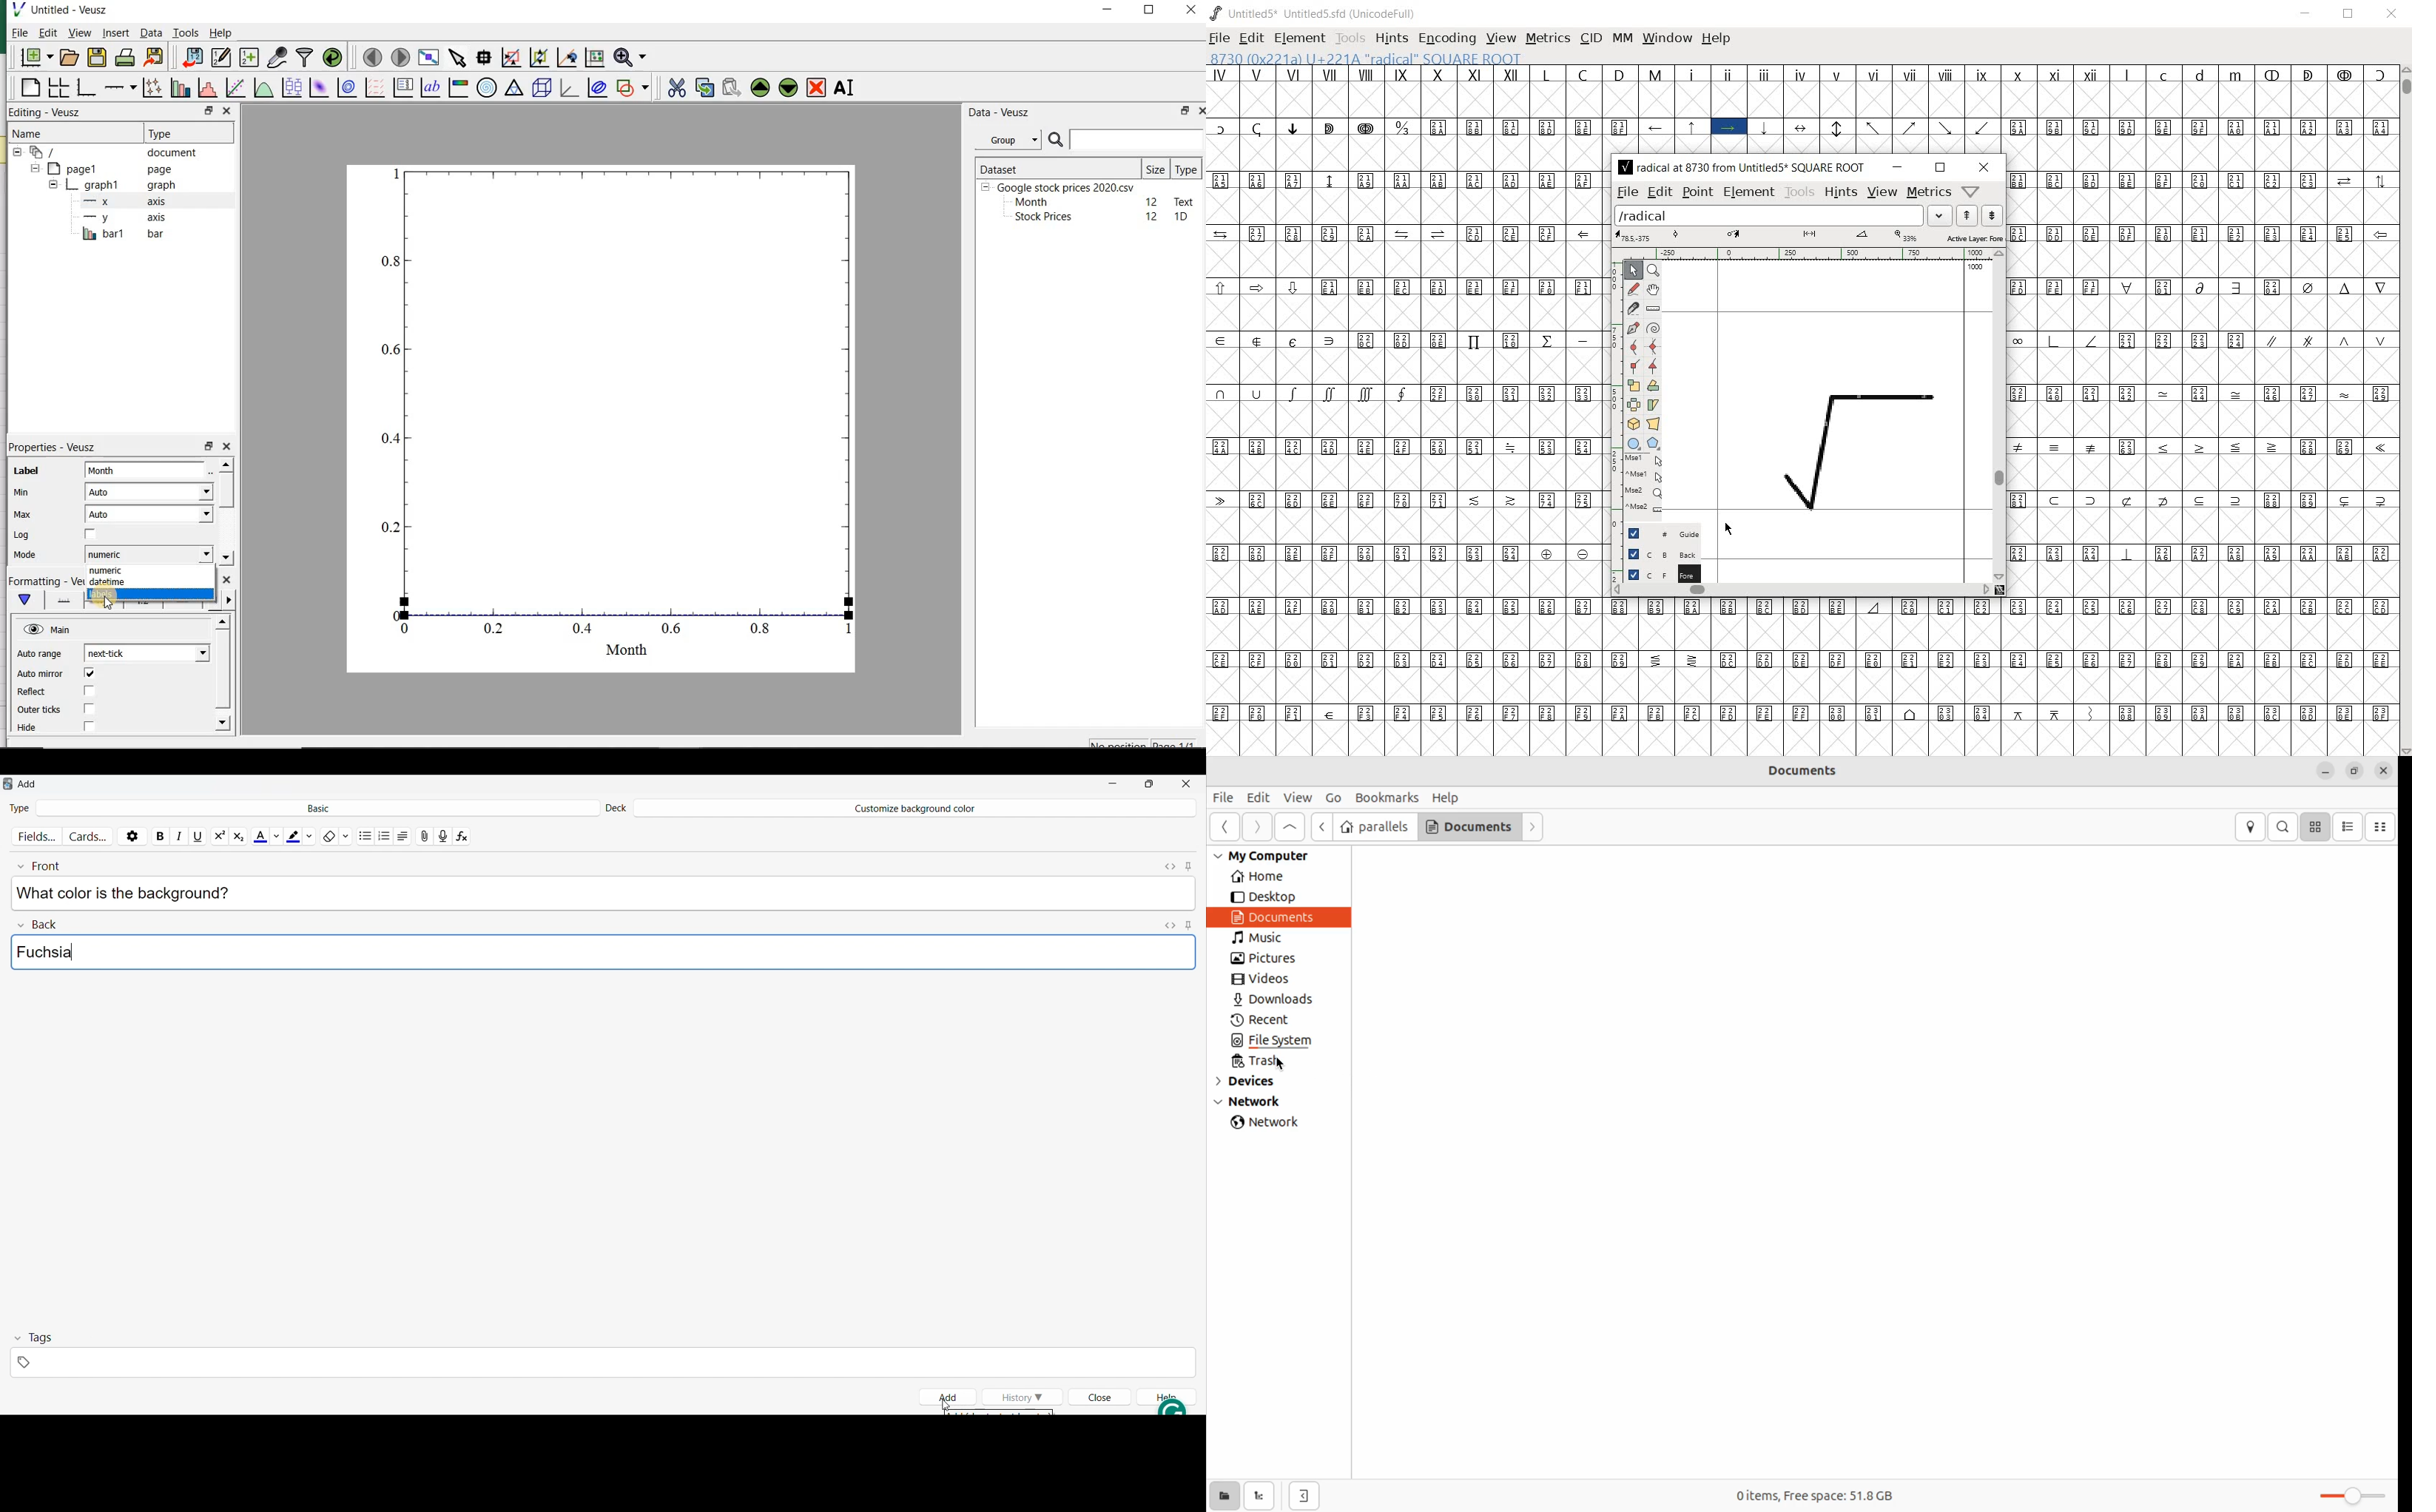 The height and width of the screenshot is (1512, 2436). I want to click on Remove formatting, so click(329, 834).